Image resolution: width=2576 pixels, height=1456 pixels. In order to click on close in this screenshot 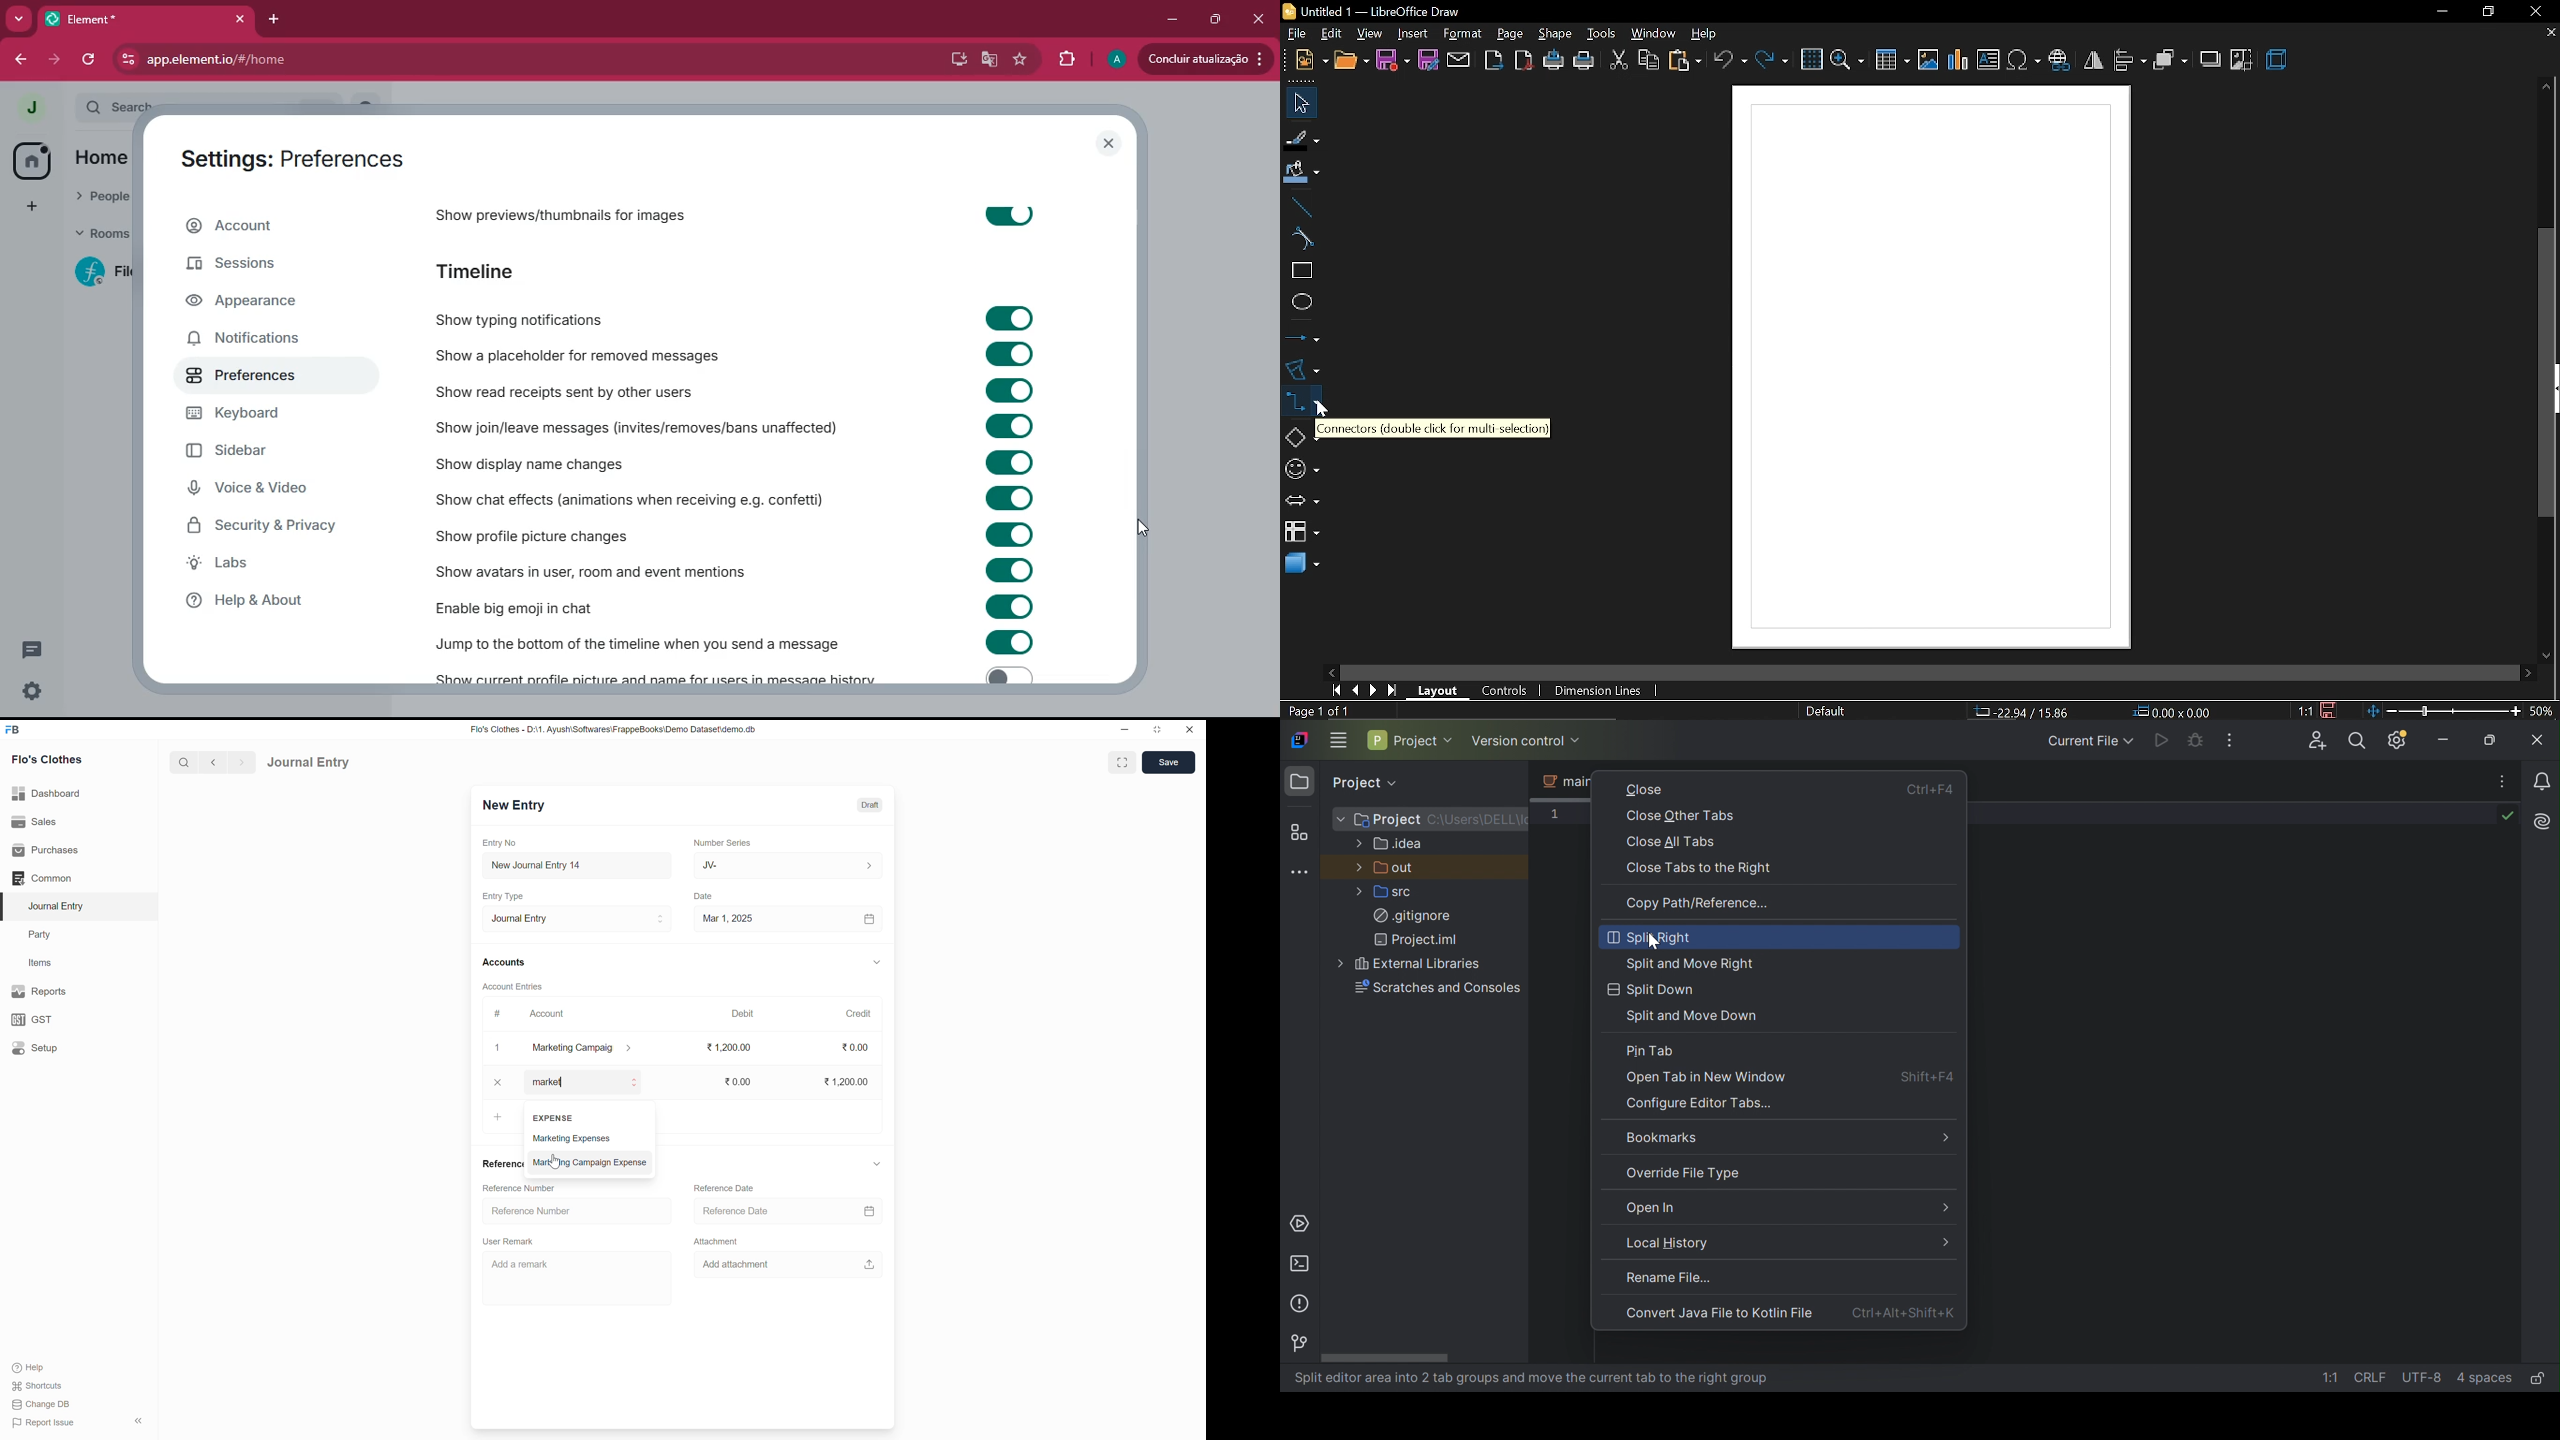, I will do `click(2533, 11)`.